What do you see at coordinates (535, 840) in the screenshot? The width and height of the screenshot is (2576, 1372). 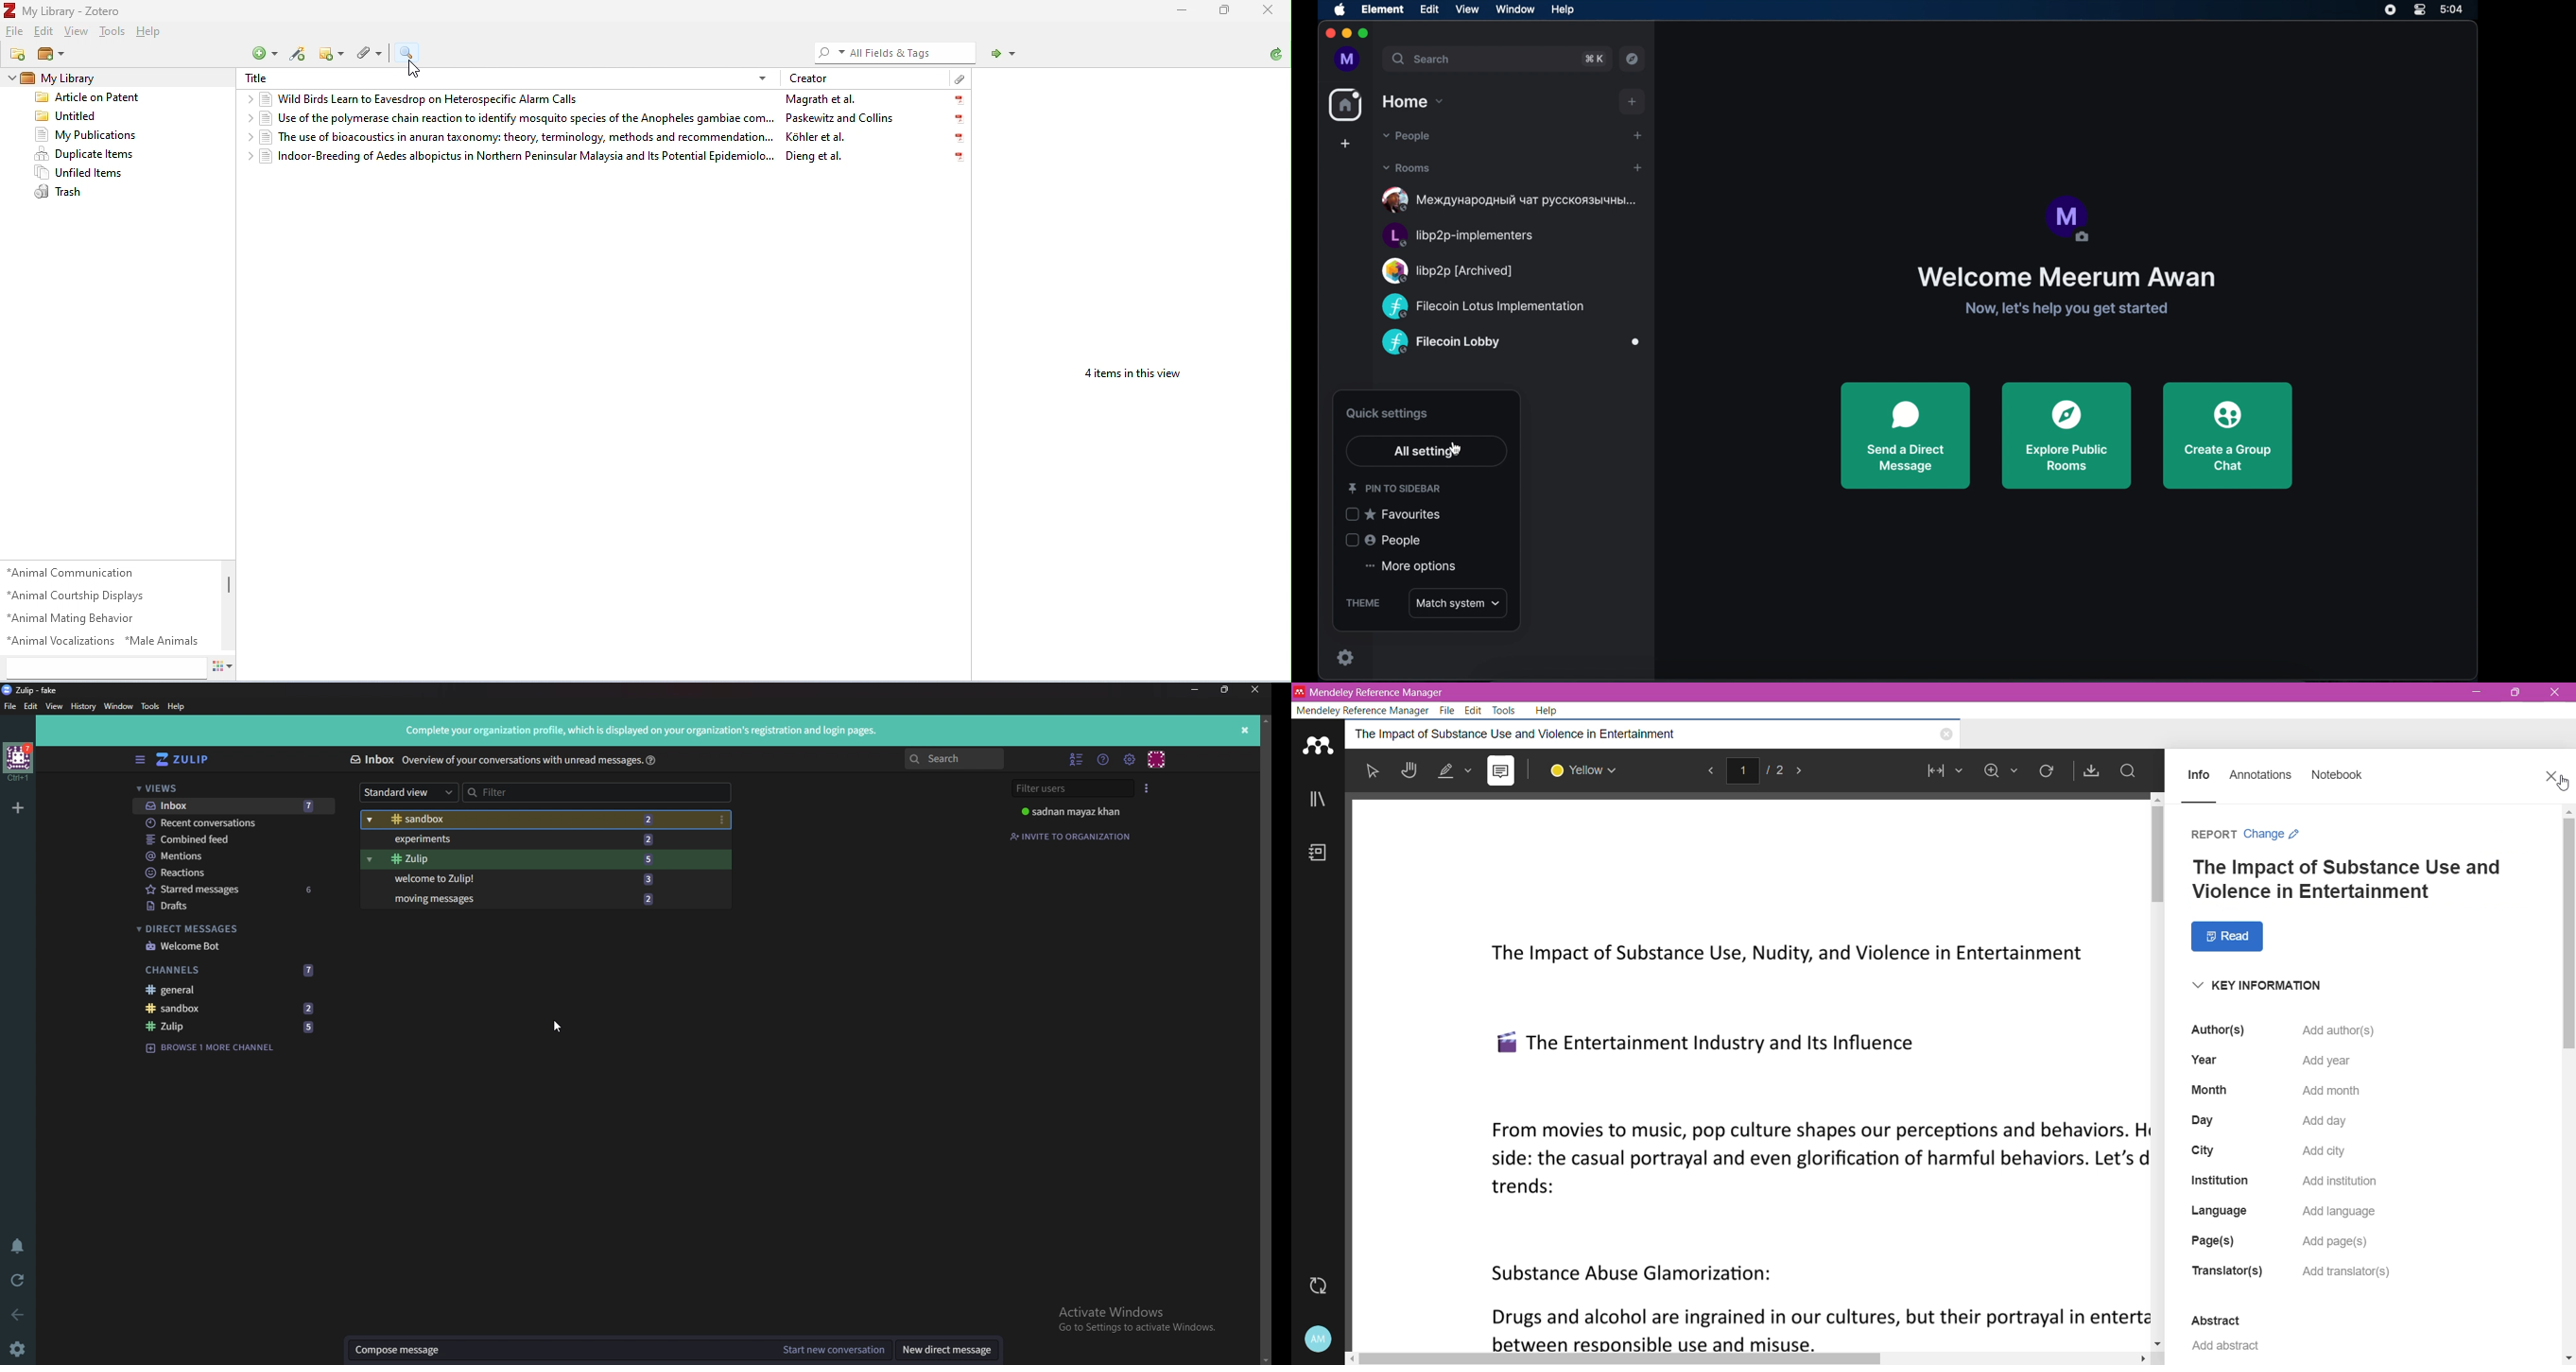 I see `Experiments` at bounding box center [535, 840].